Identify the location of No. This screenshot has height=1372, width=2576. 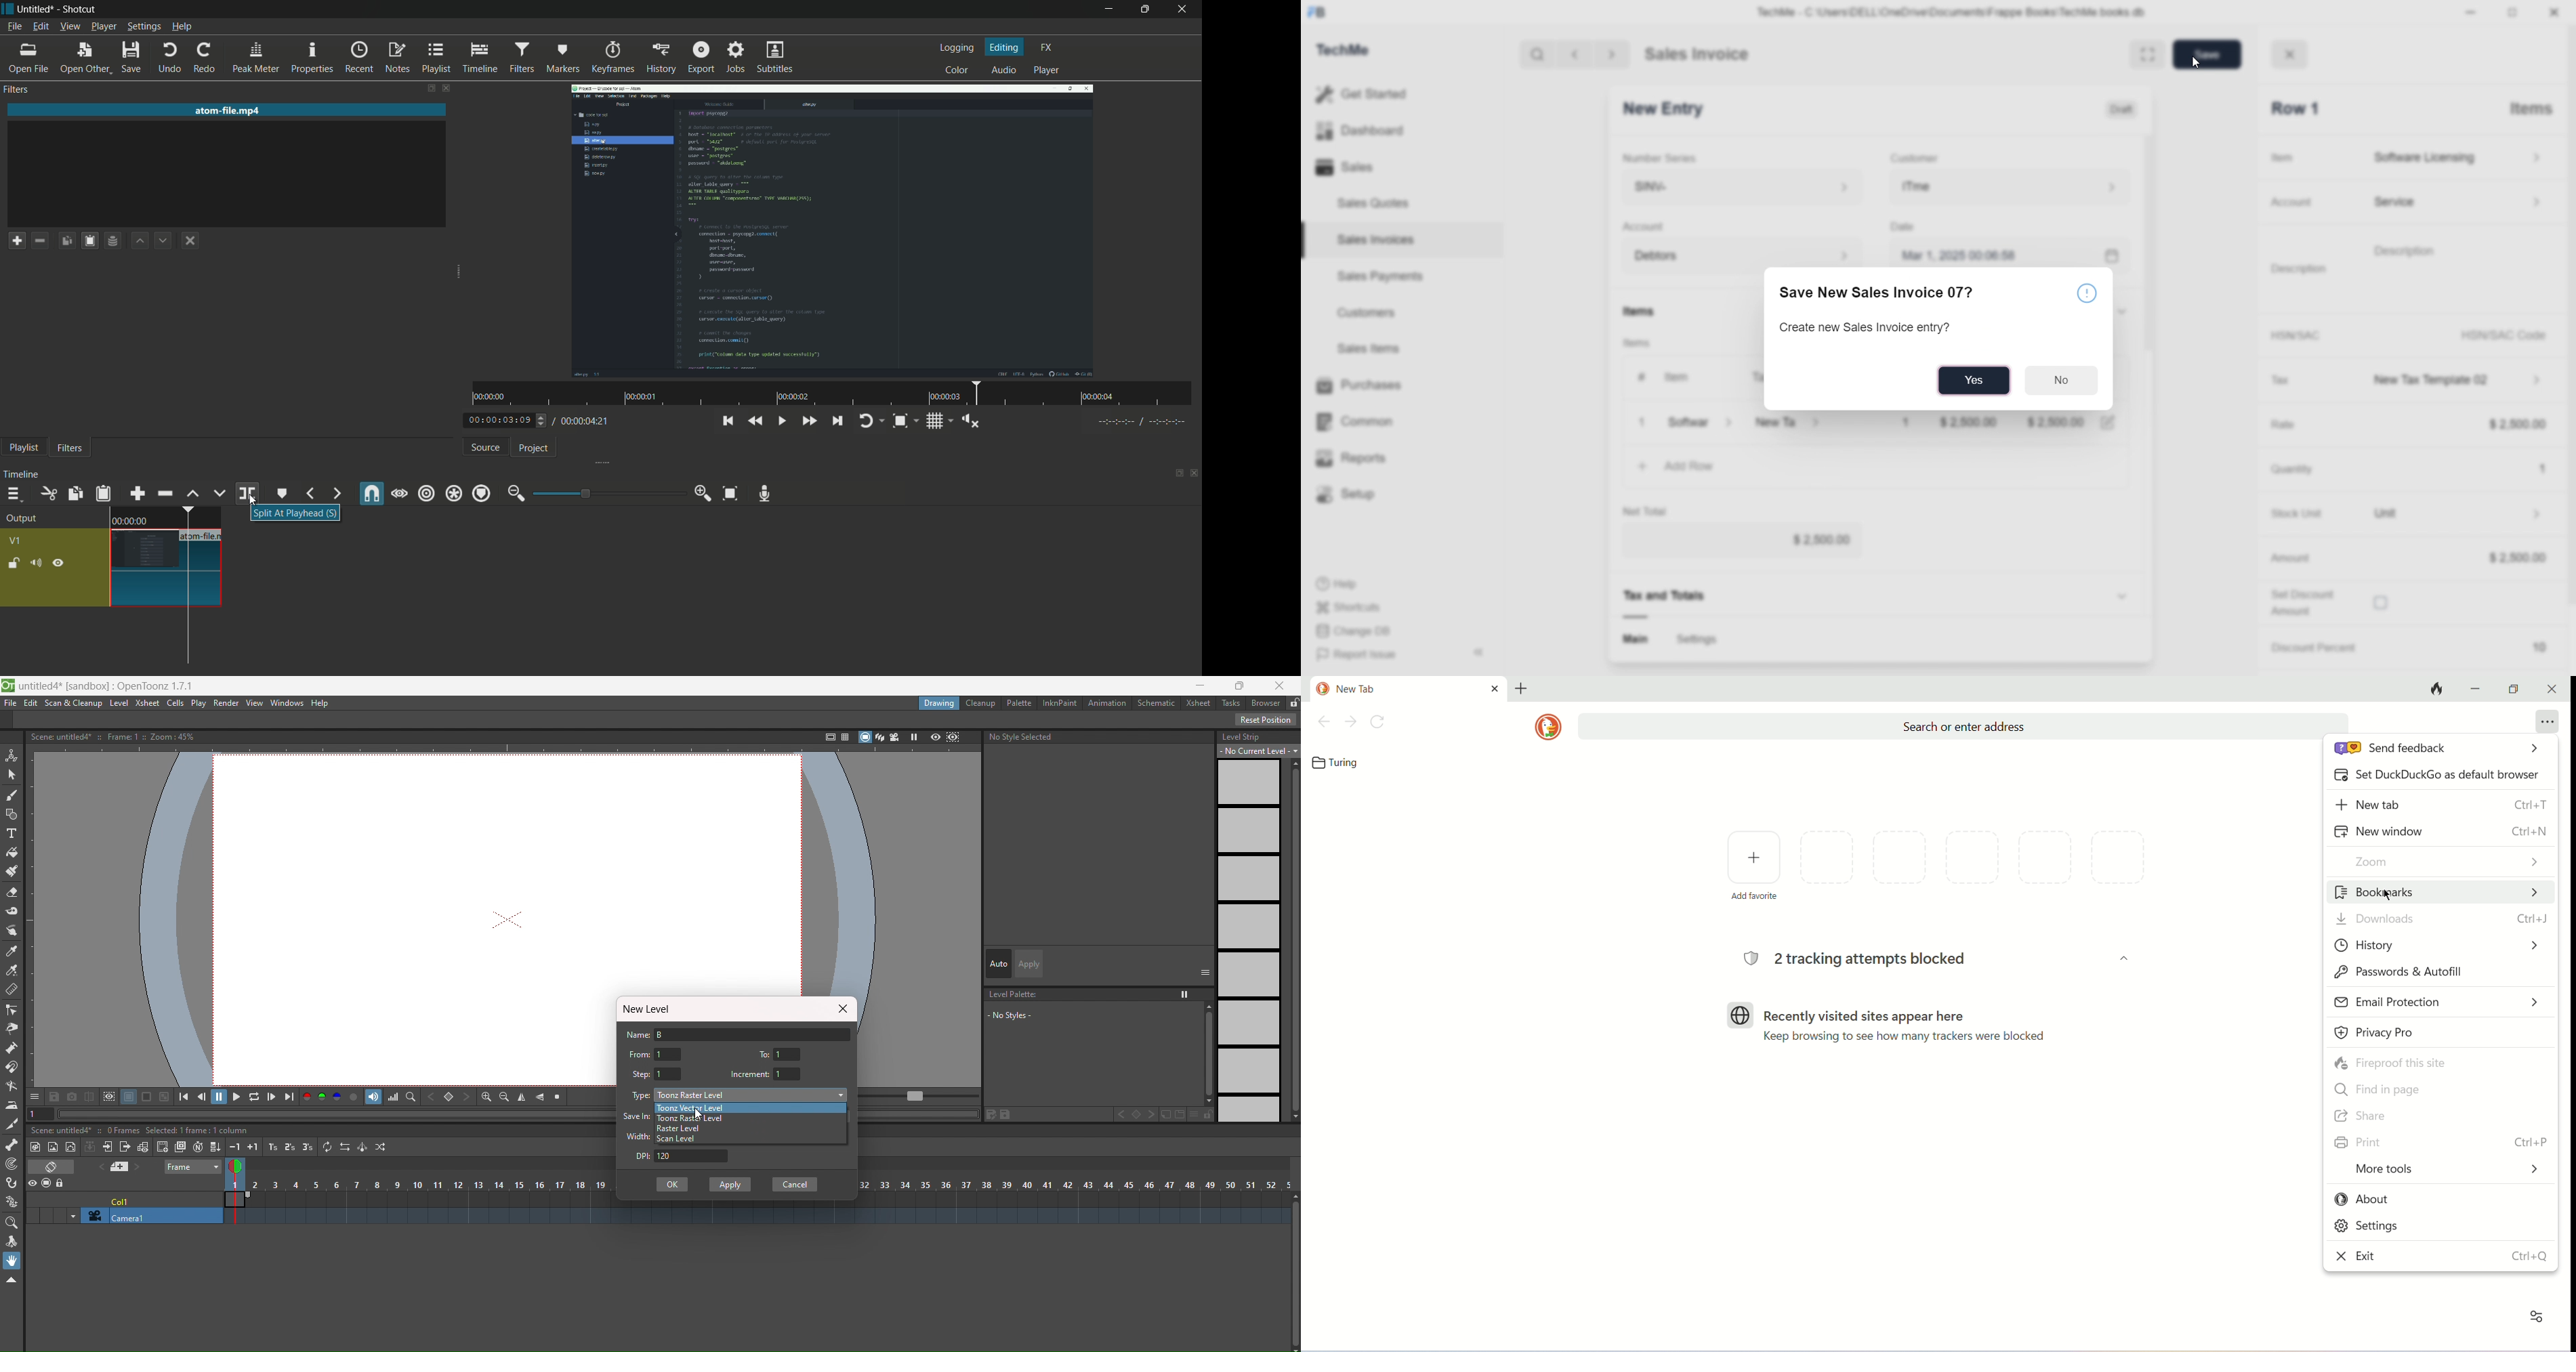
(2064, 379).